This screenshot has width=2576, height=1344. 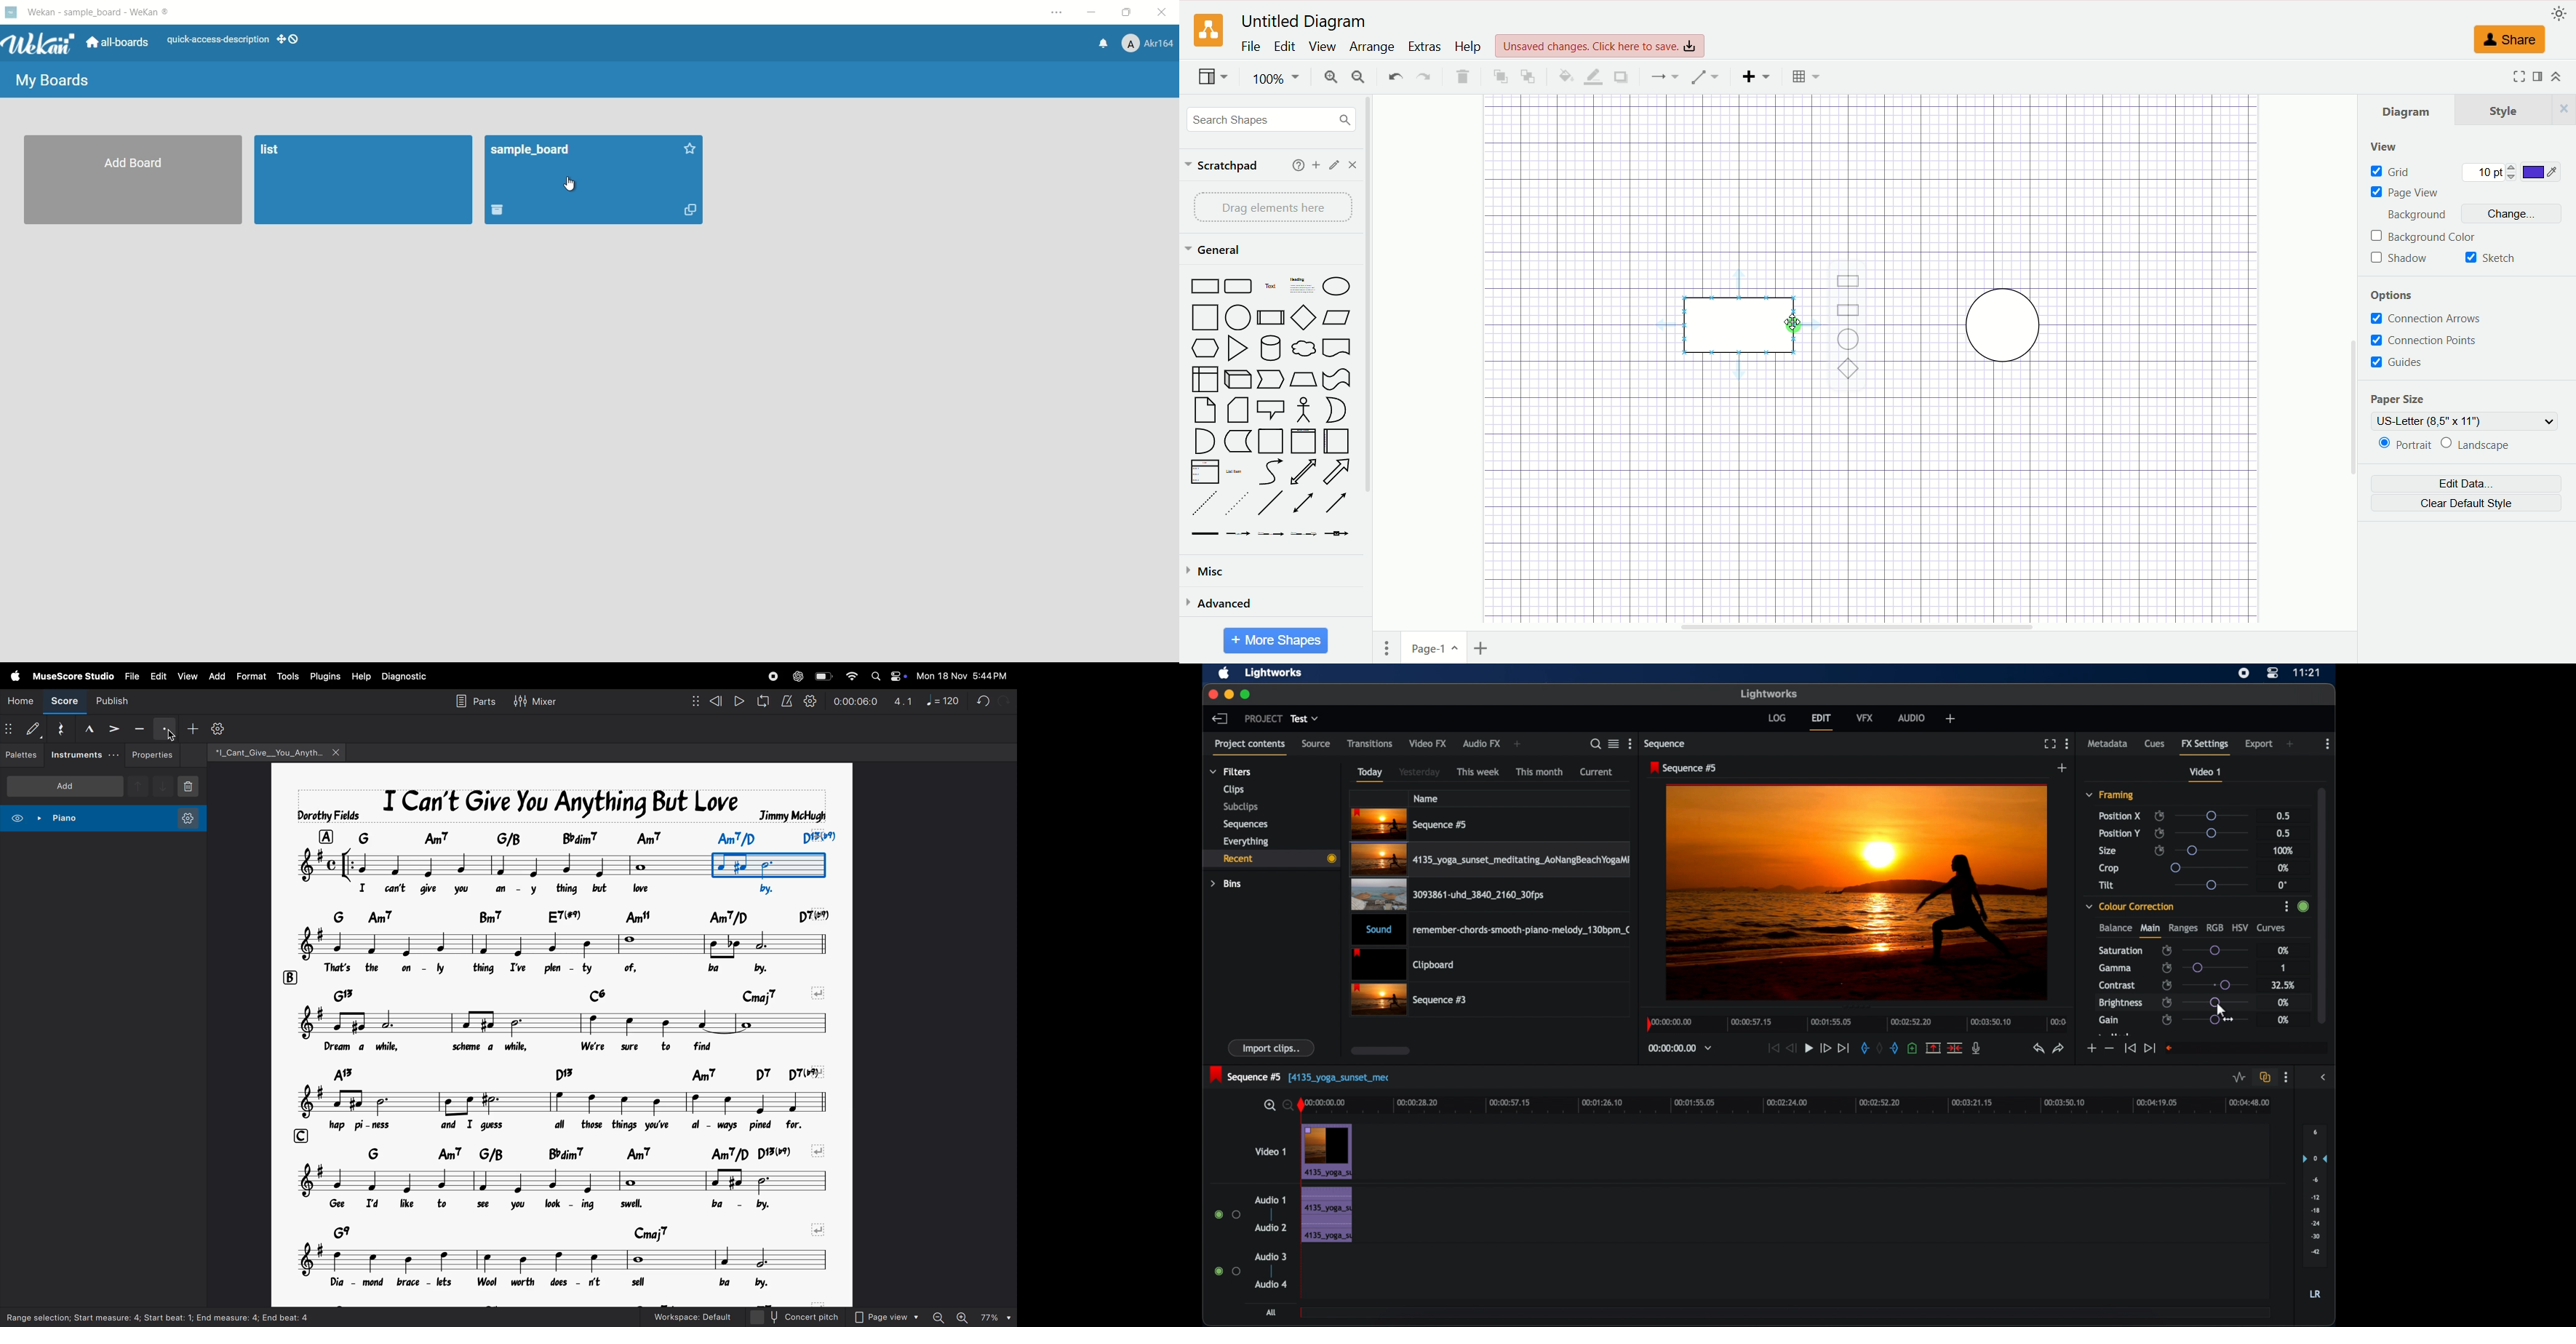 What do you see at coordinates (1849, 311) in the screenshot?
I see `Rectangle` at bounding box center [1849, 311].